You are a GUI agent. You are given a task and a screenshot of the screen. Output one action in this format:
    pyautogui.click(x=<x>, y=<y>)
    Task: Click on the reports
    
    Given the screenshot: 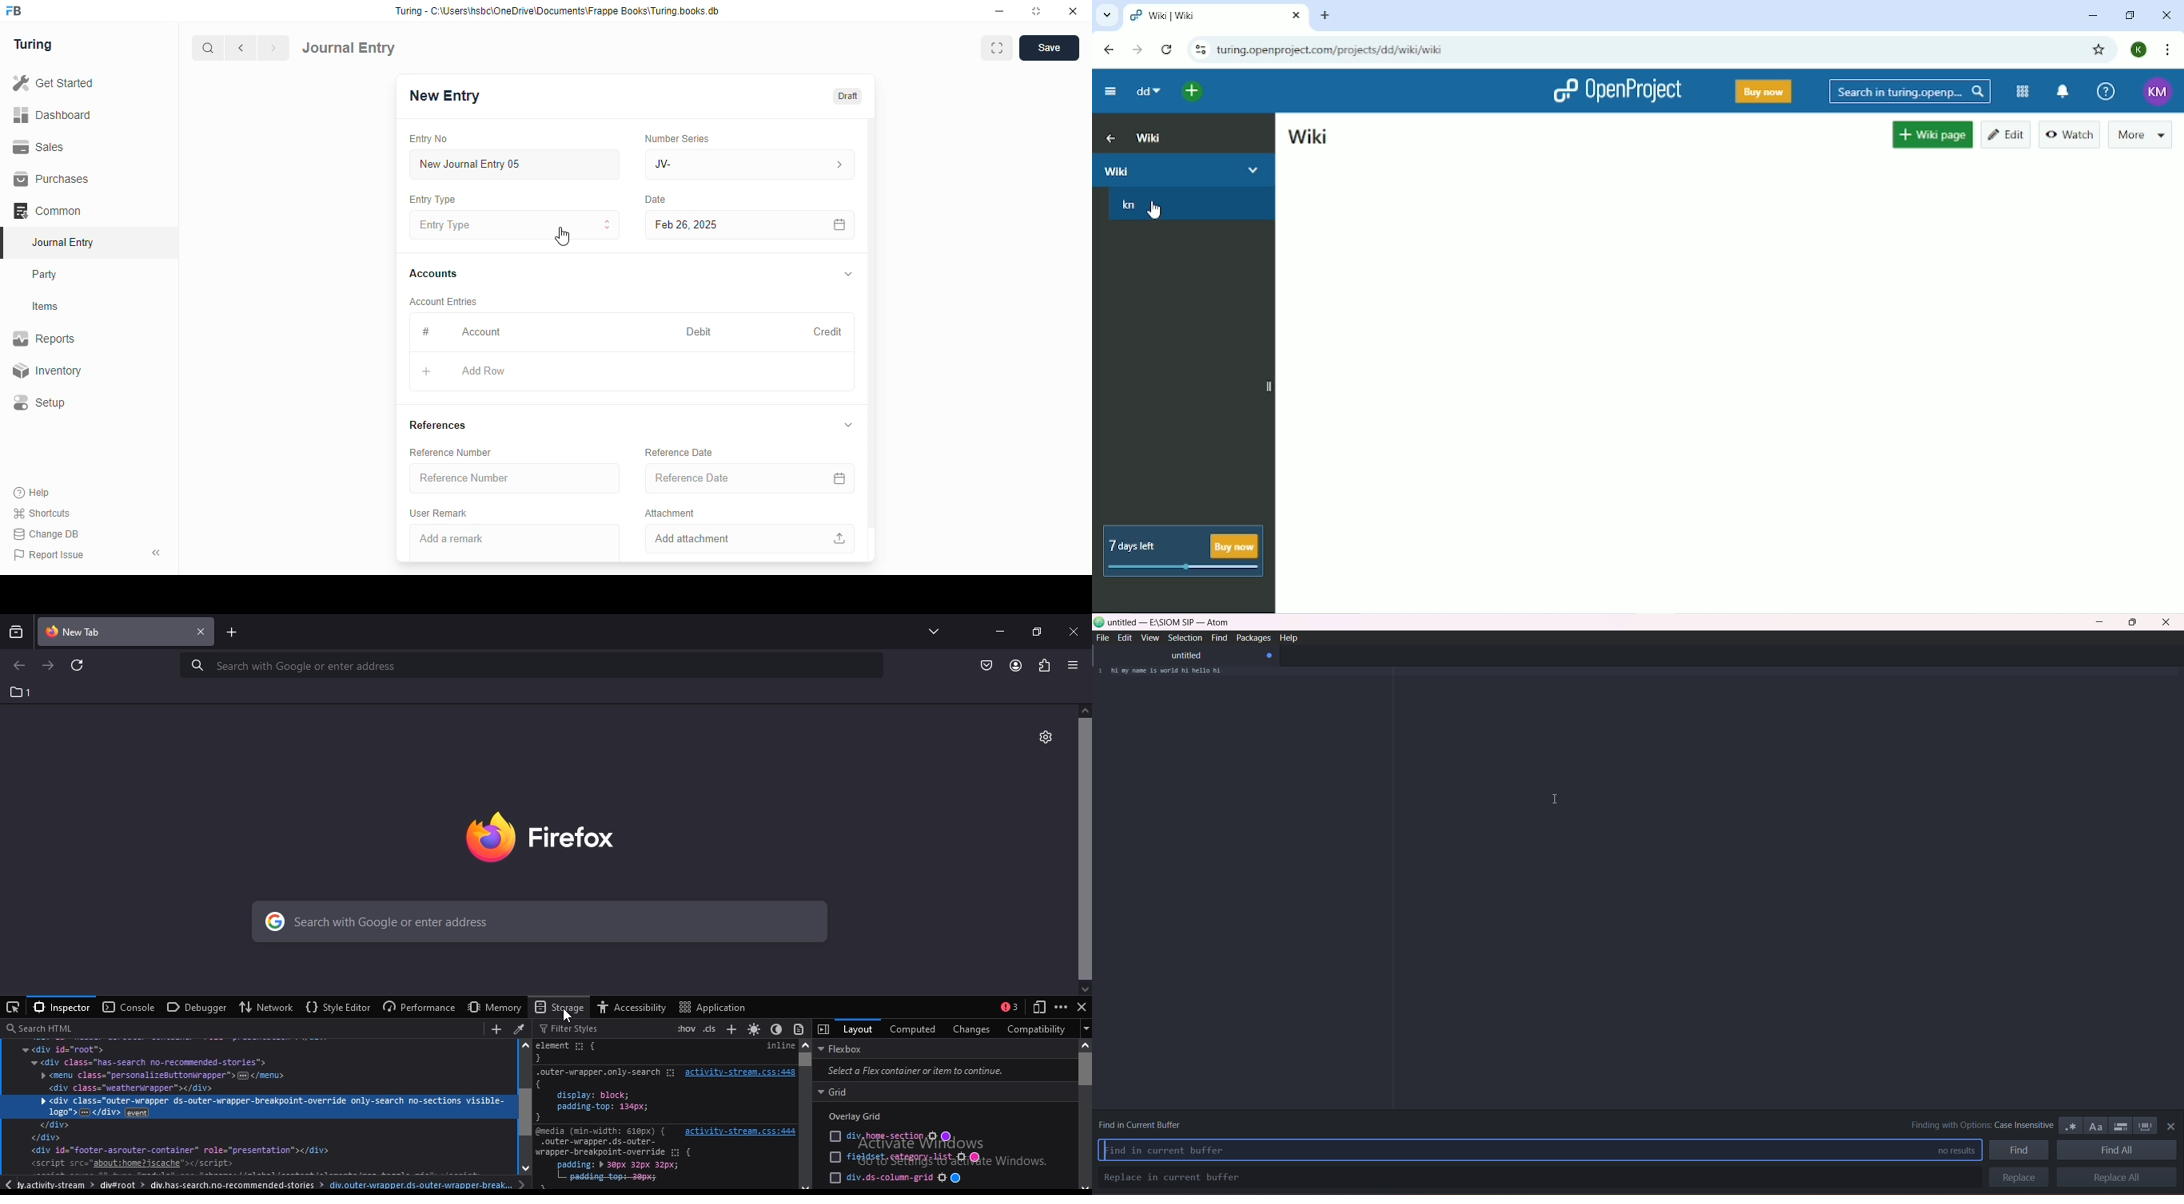 What is the action you would take?
    pyautogui.click(x=45, y=339)
    